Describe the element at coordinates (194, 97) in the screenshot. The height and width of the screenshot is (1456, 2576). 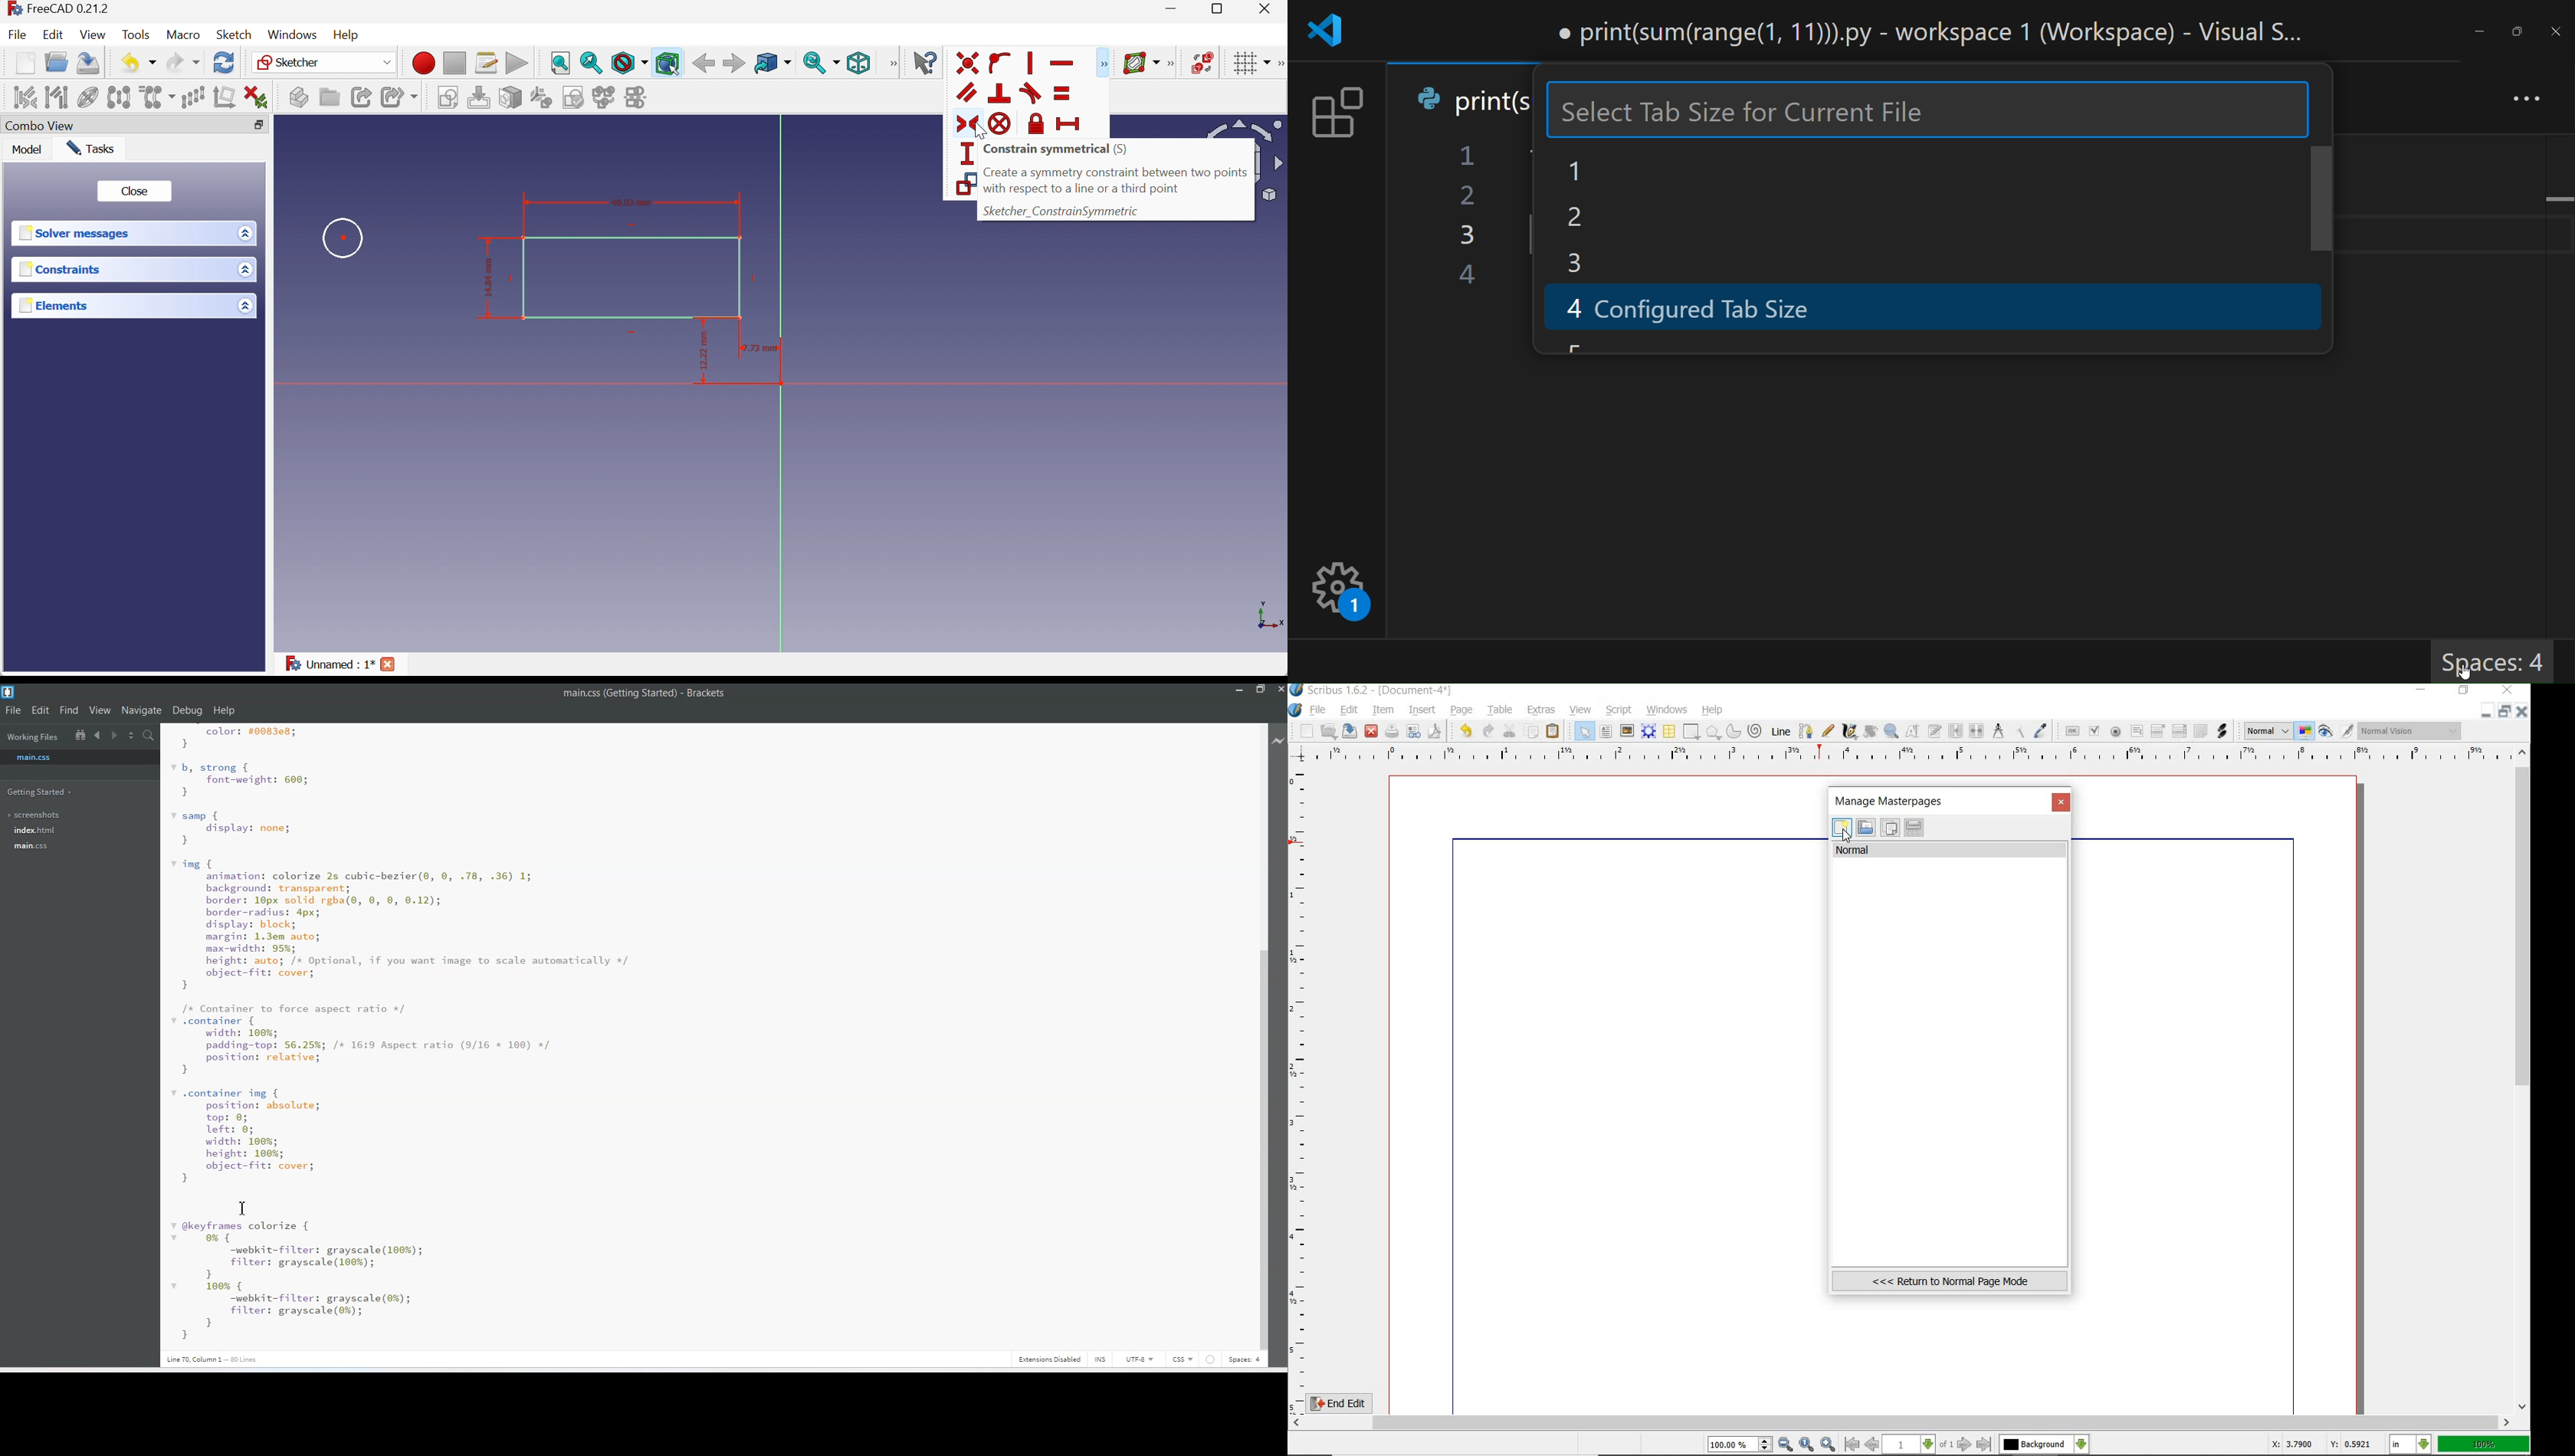
I see `Rectangular array` at that location.